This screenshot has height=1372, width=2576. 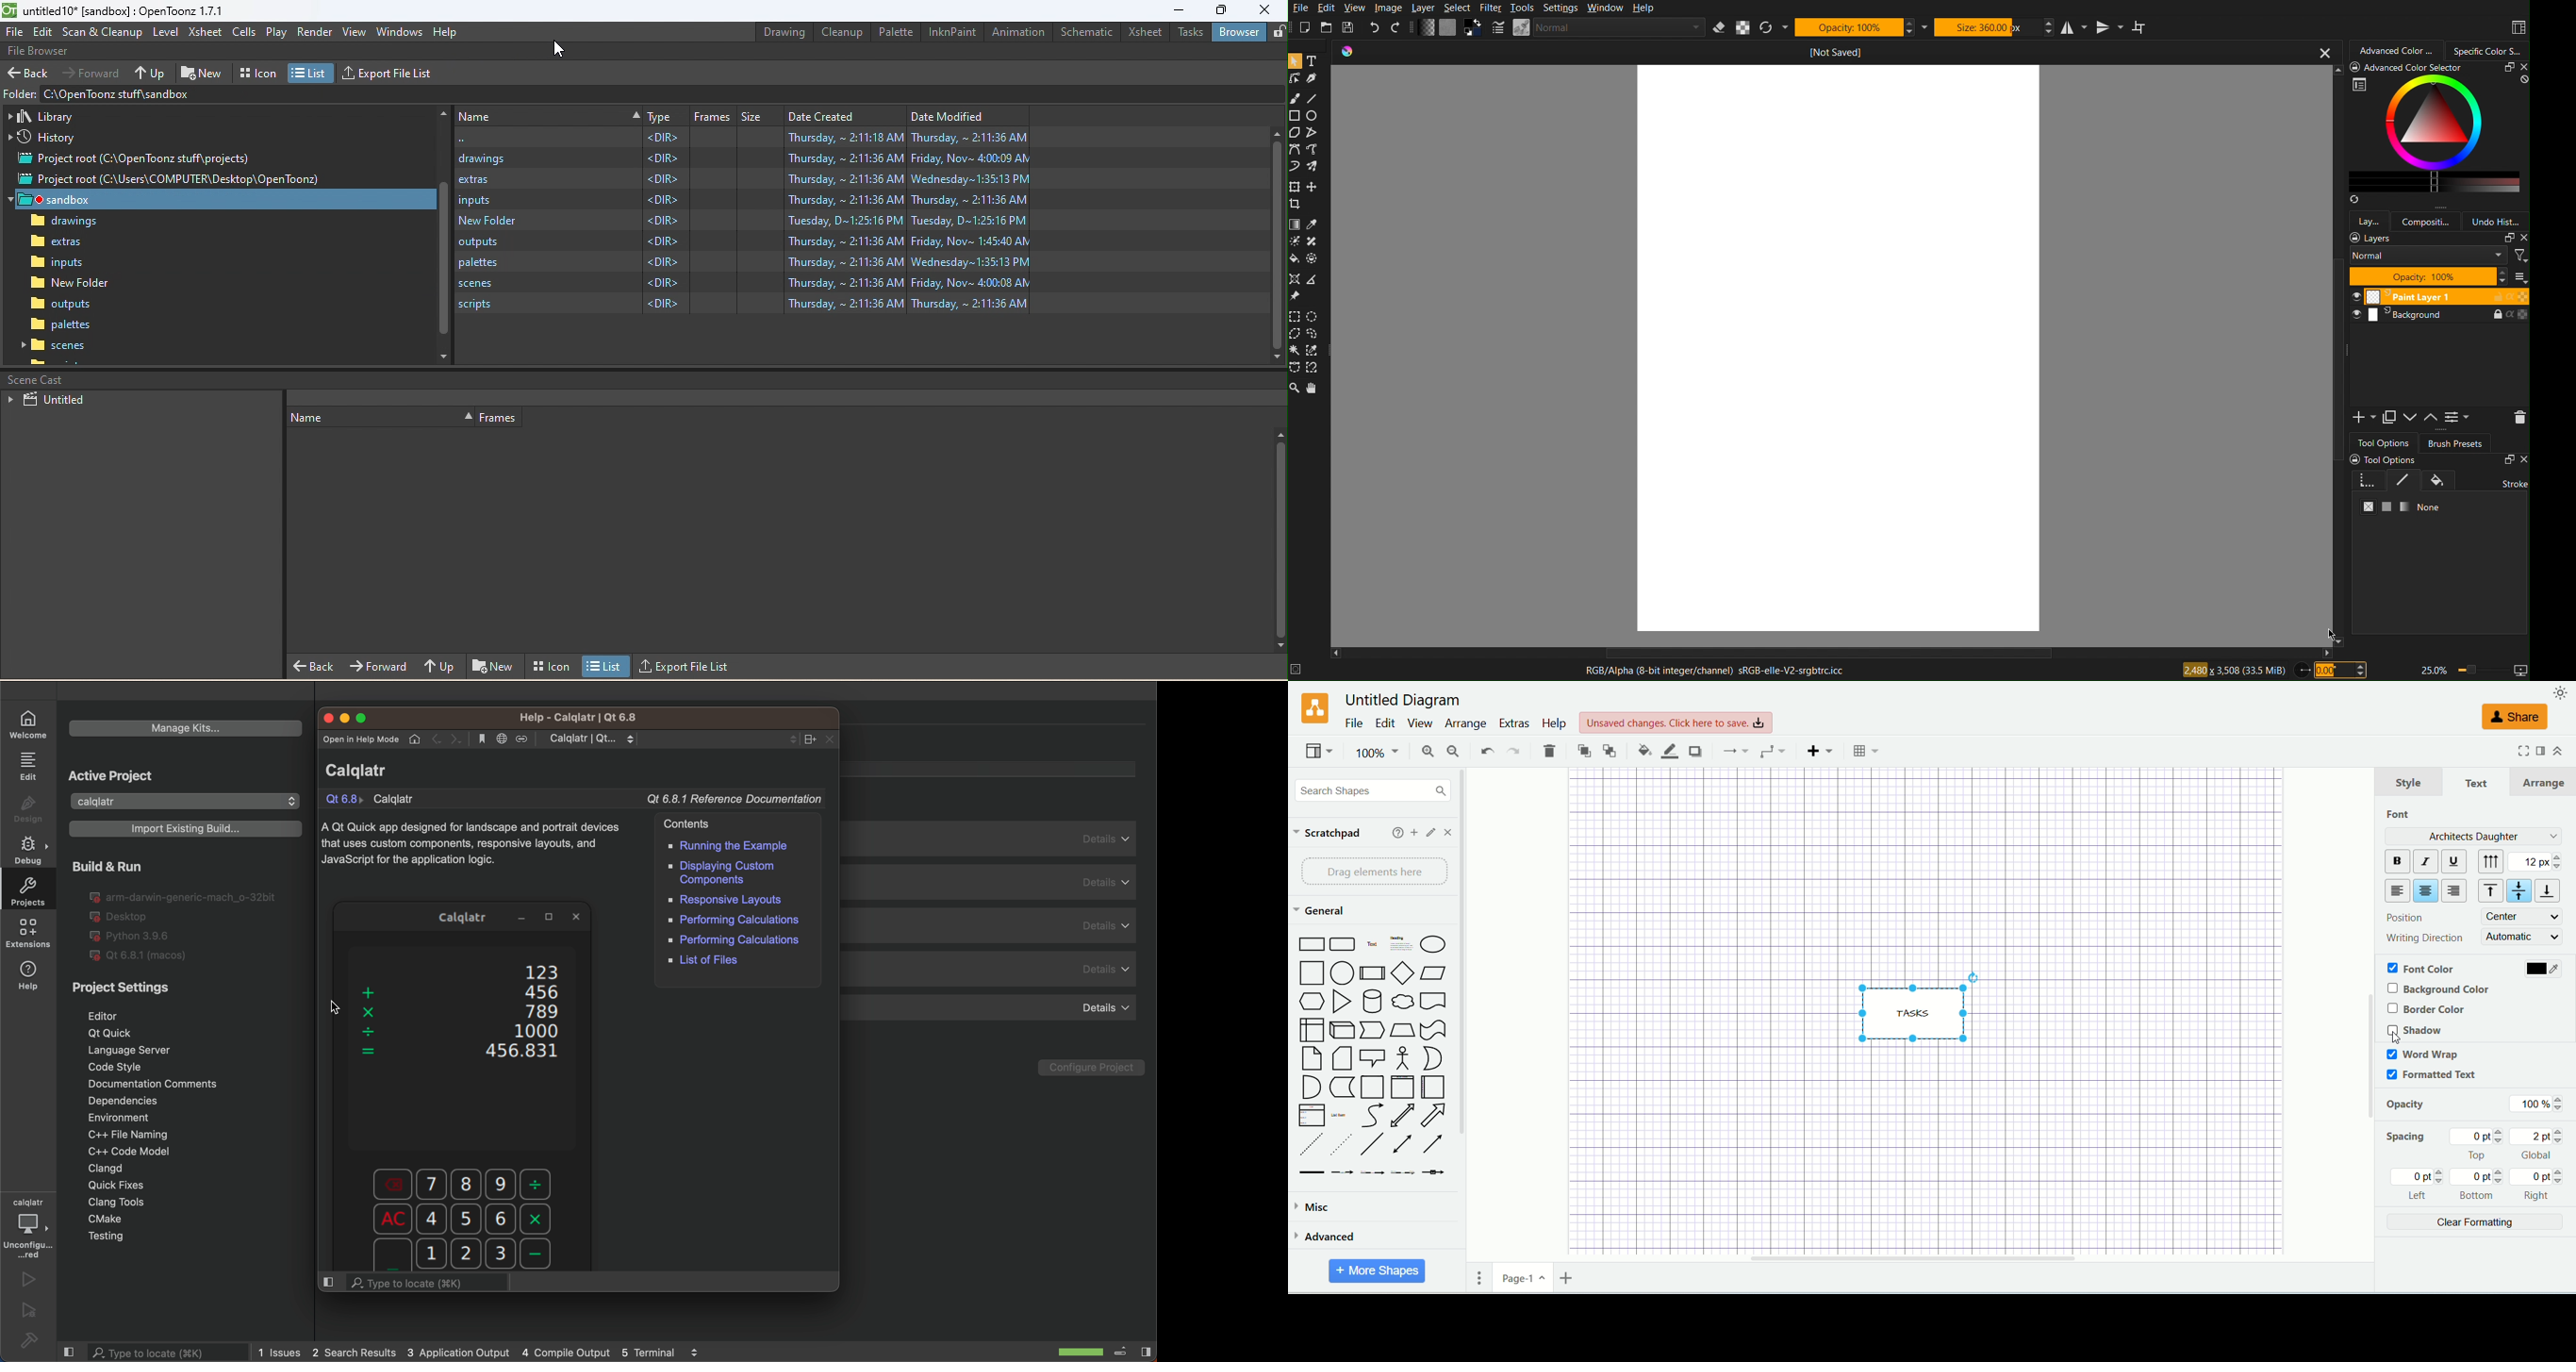 What do you see at coordinates (667, 118) in the screenshot?
I see `Type` at bounding box center [667, 118].